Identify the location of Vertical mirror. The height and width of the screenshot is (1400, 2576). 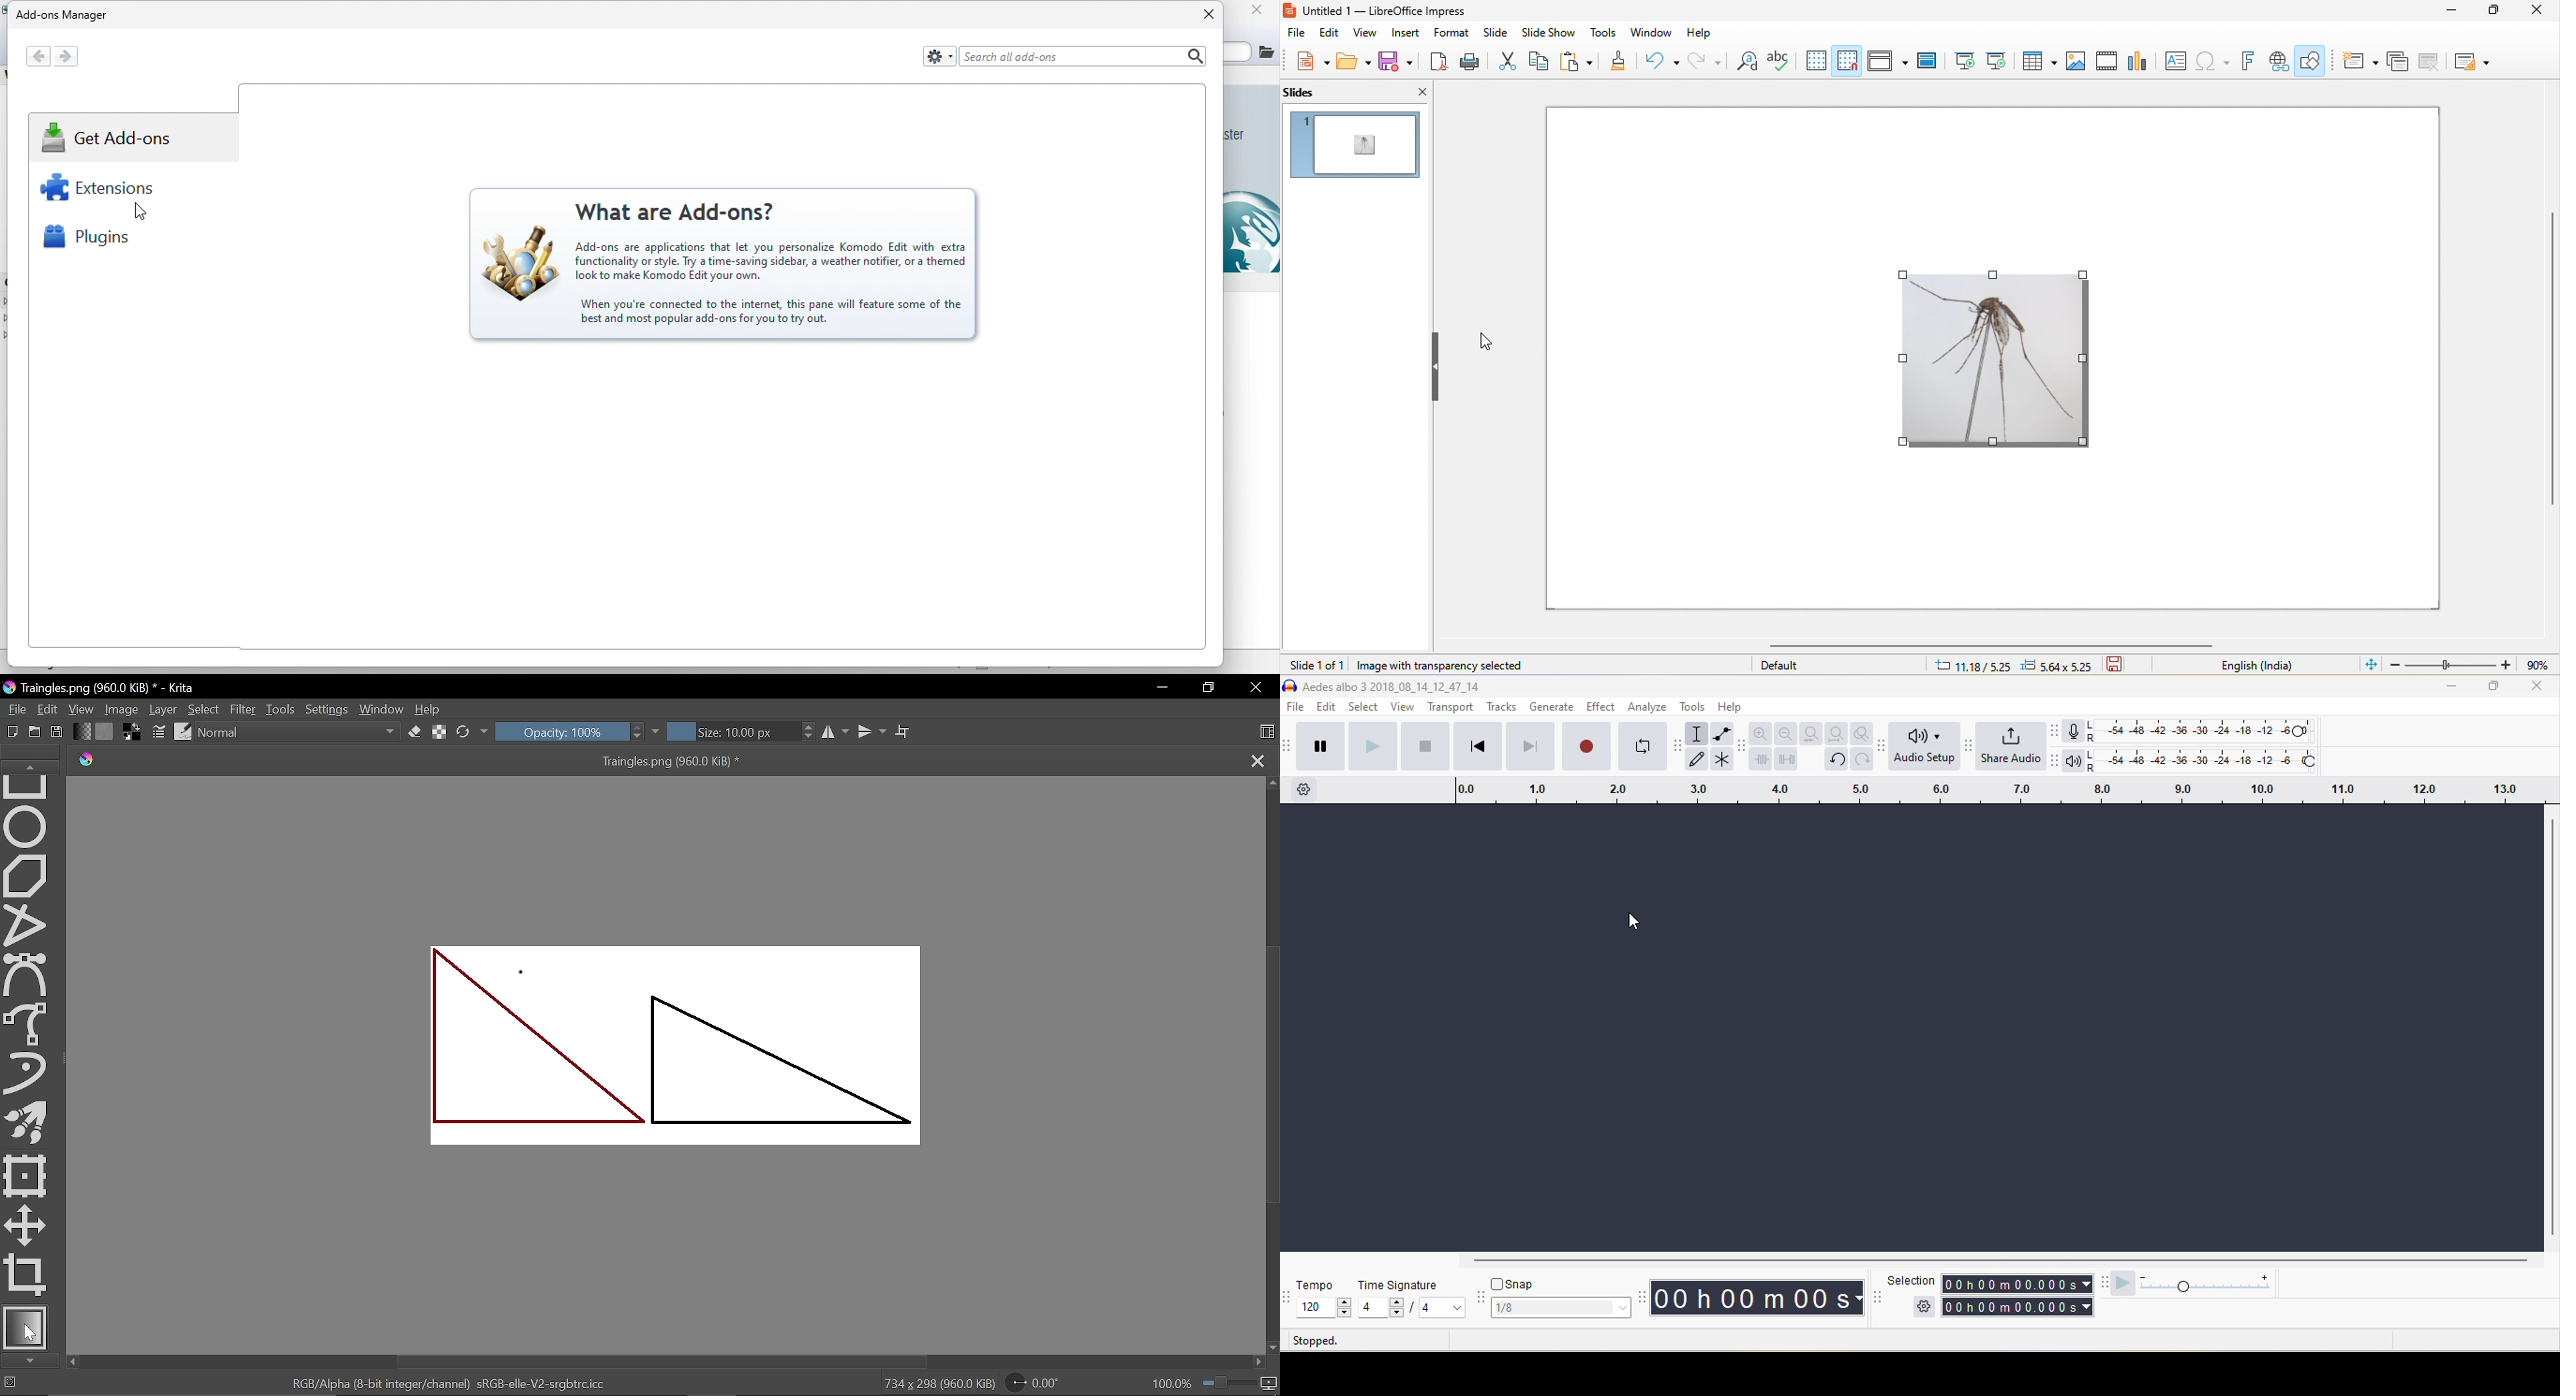
(872, 734).